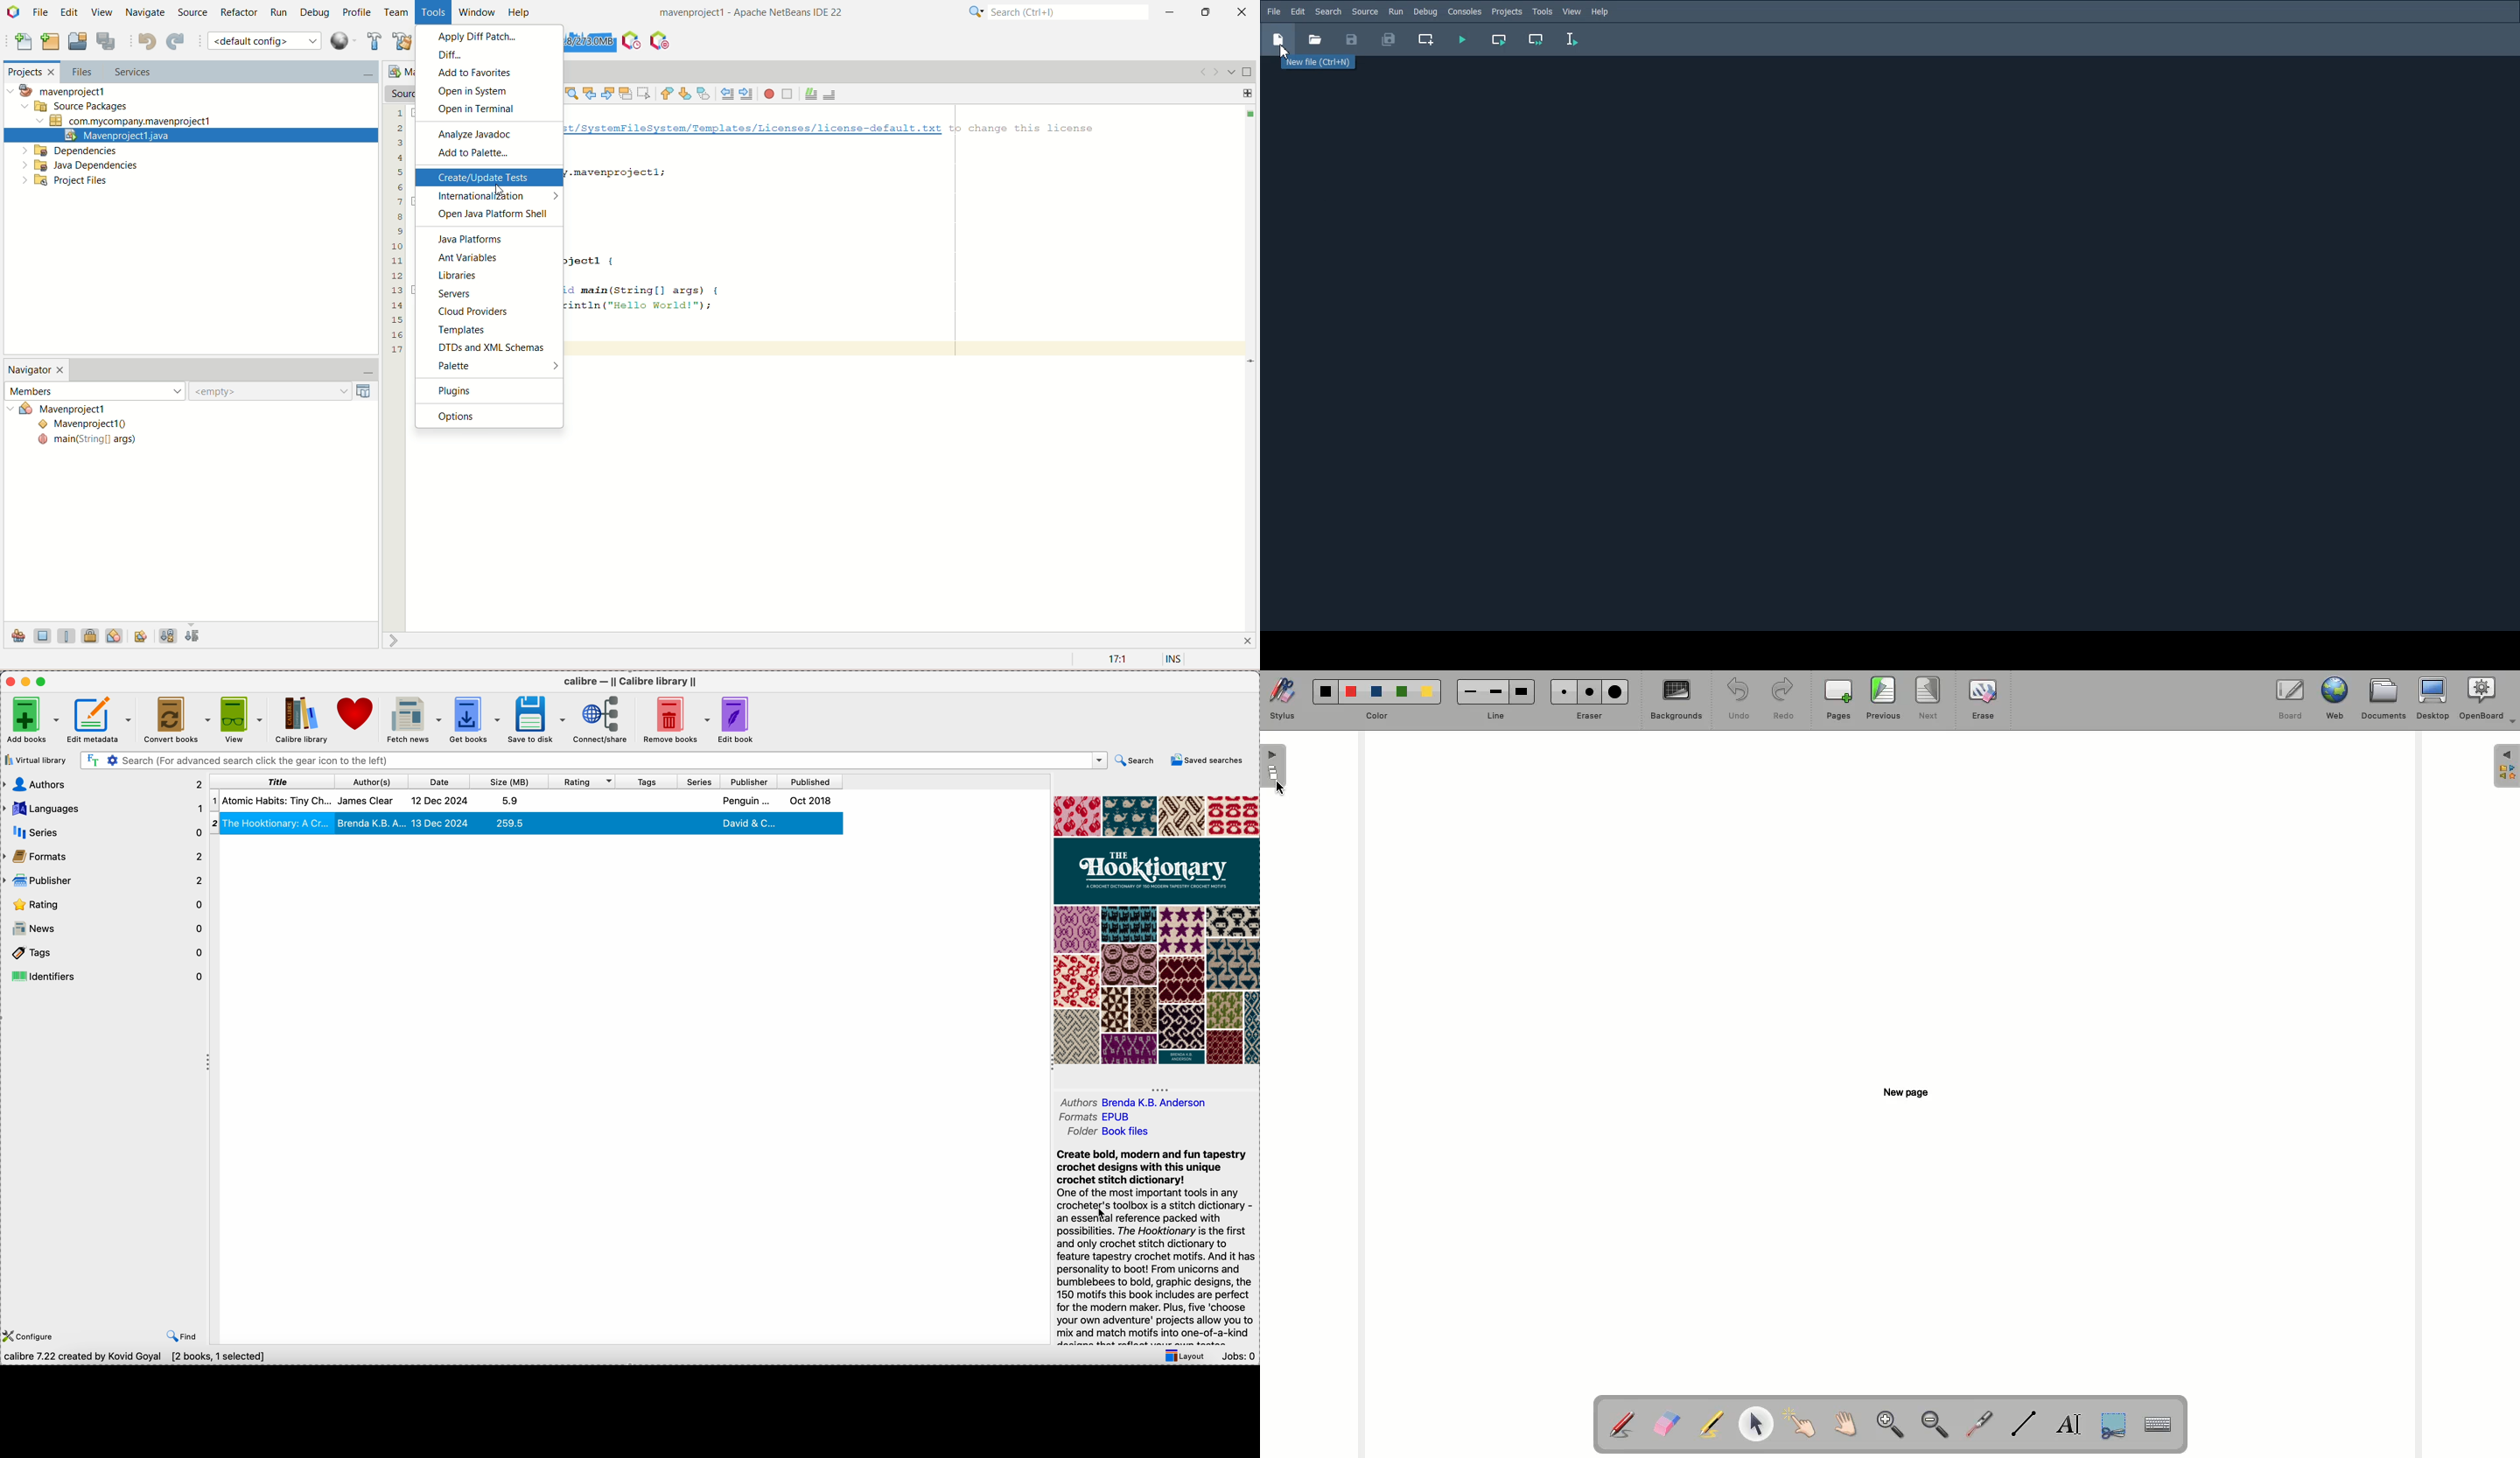 Image resolution: width=2520 pixels, height=1484 pixels. Describe the element at coordinates (700, 782) in the screenshot. I see `series` at that location.